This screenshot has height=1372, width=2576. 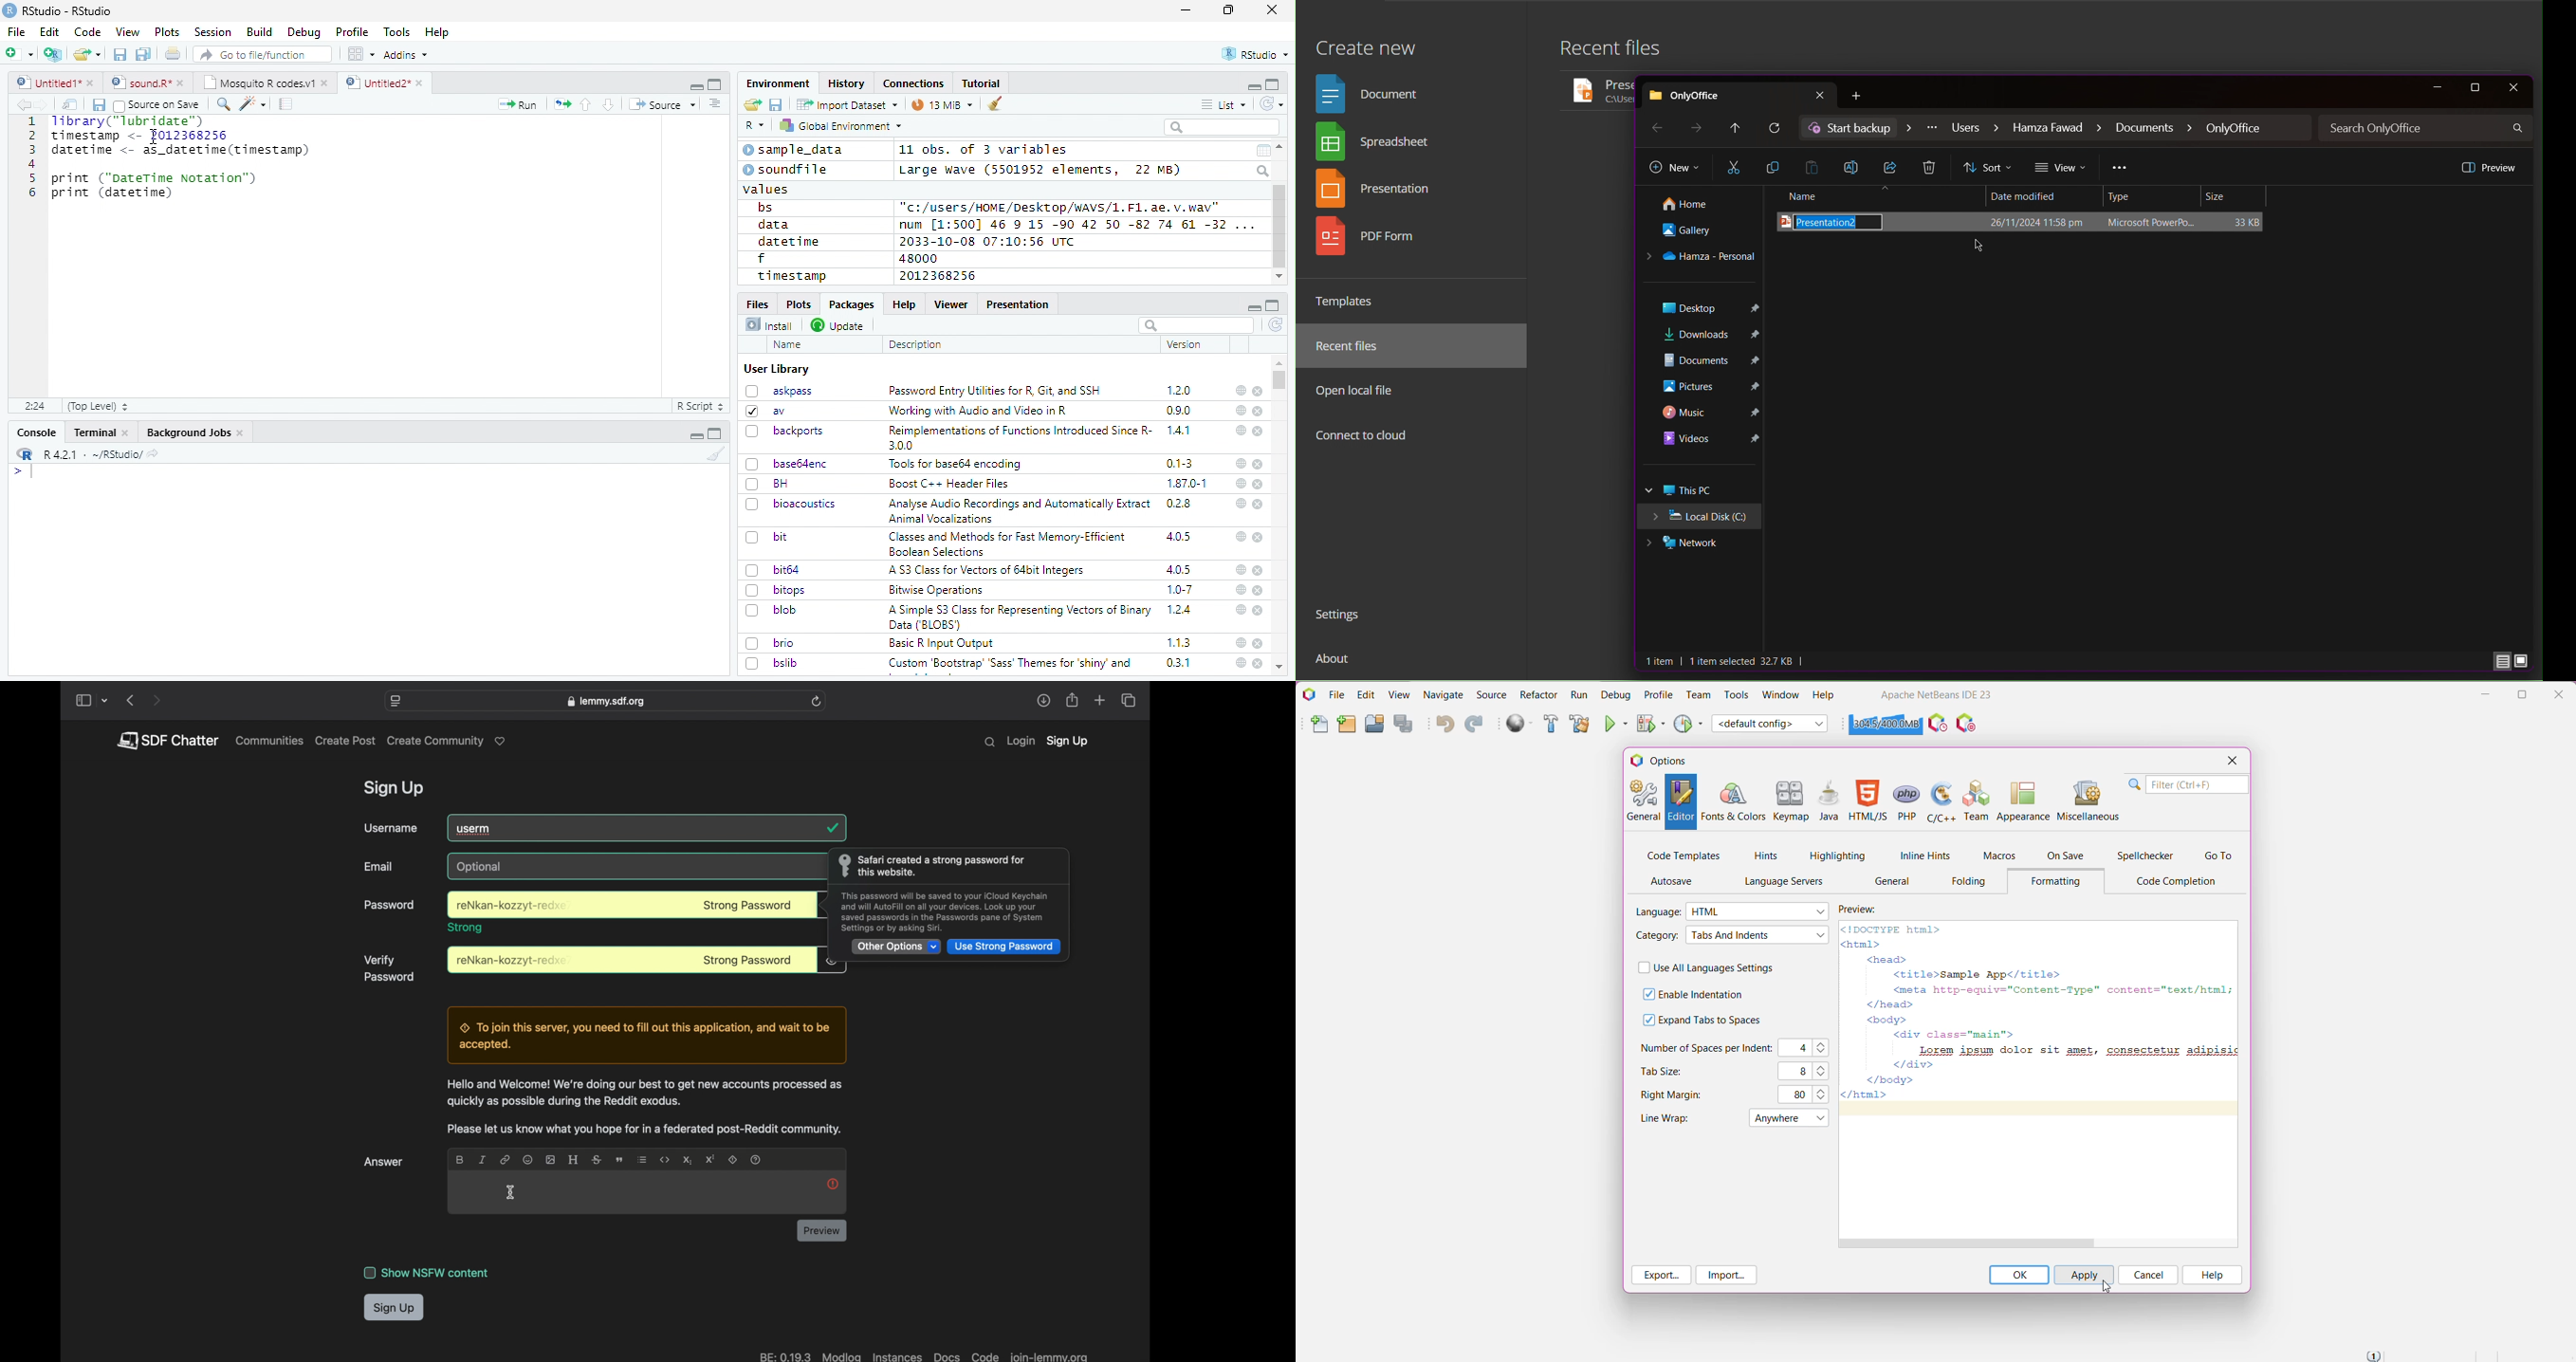 What do you see at coordinates (1262, 151) in the screenshot?
I see `Calendar` at bounding box center [1262, 151].